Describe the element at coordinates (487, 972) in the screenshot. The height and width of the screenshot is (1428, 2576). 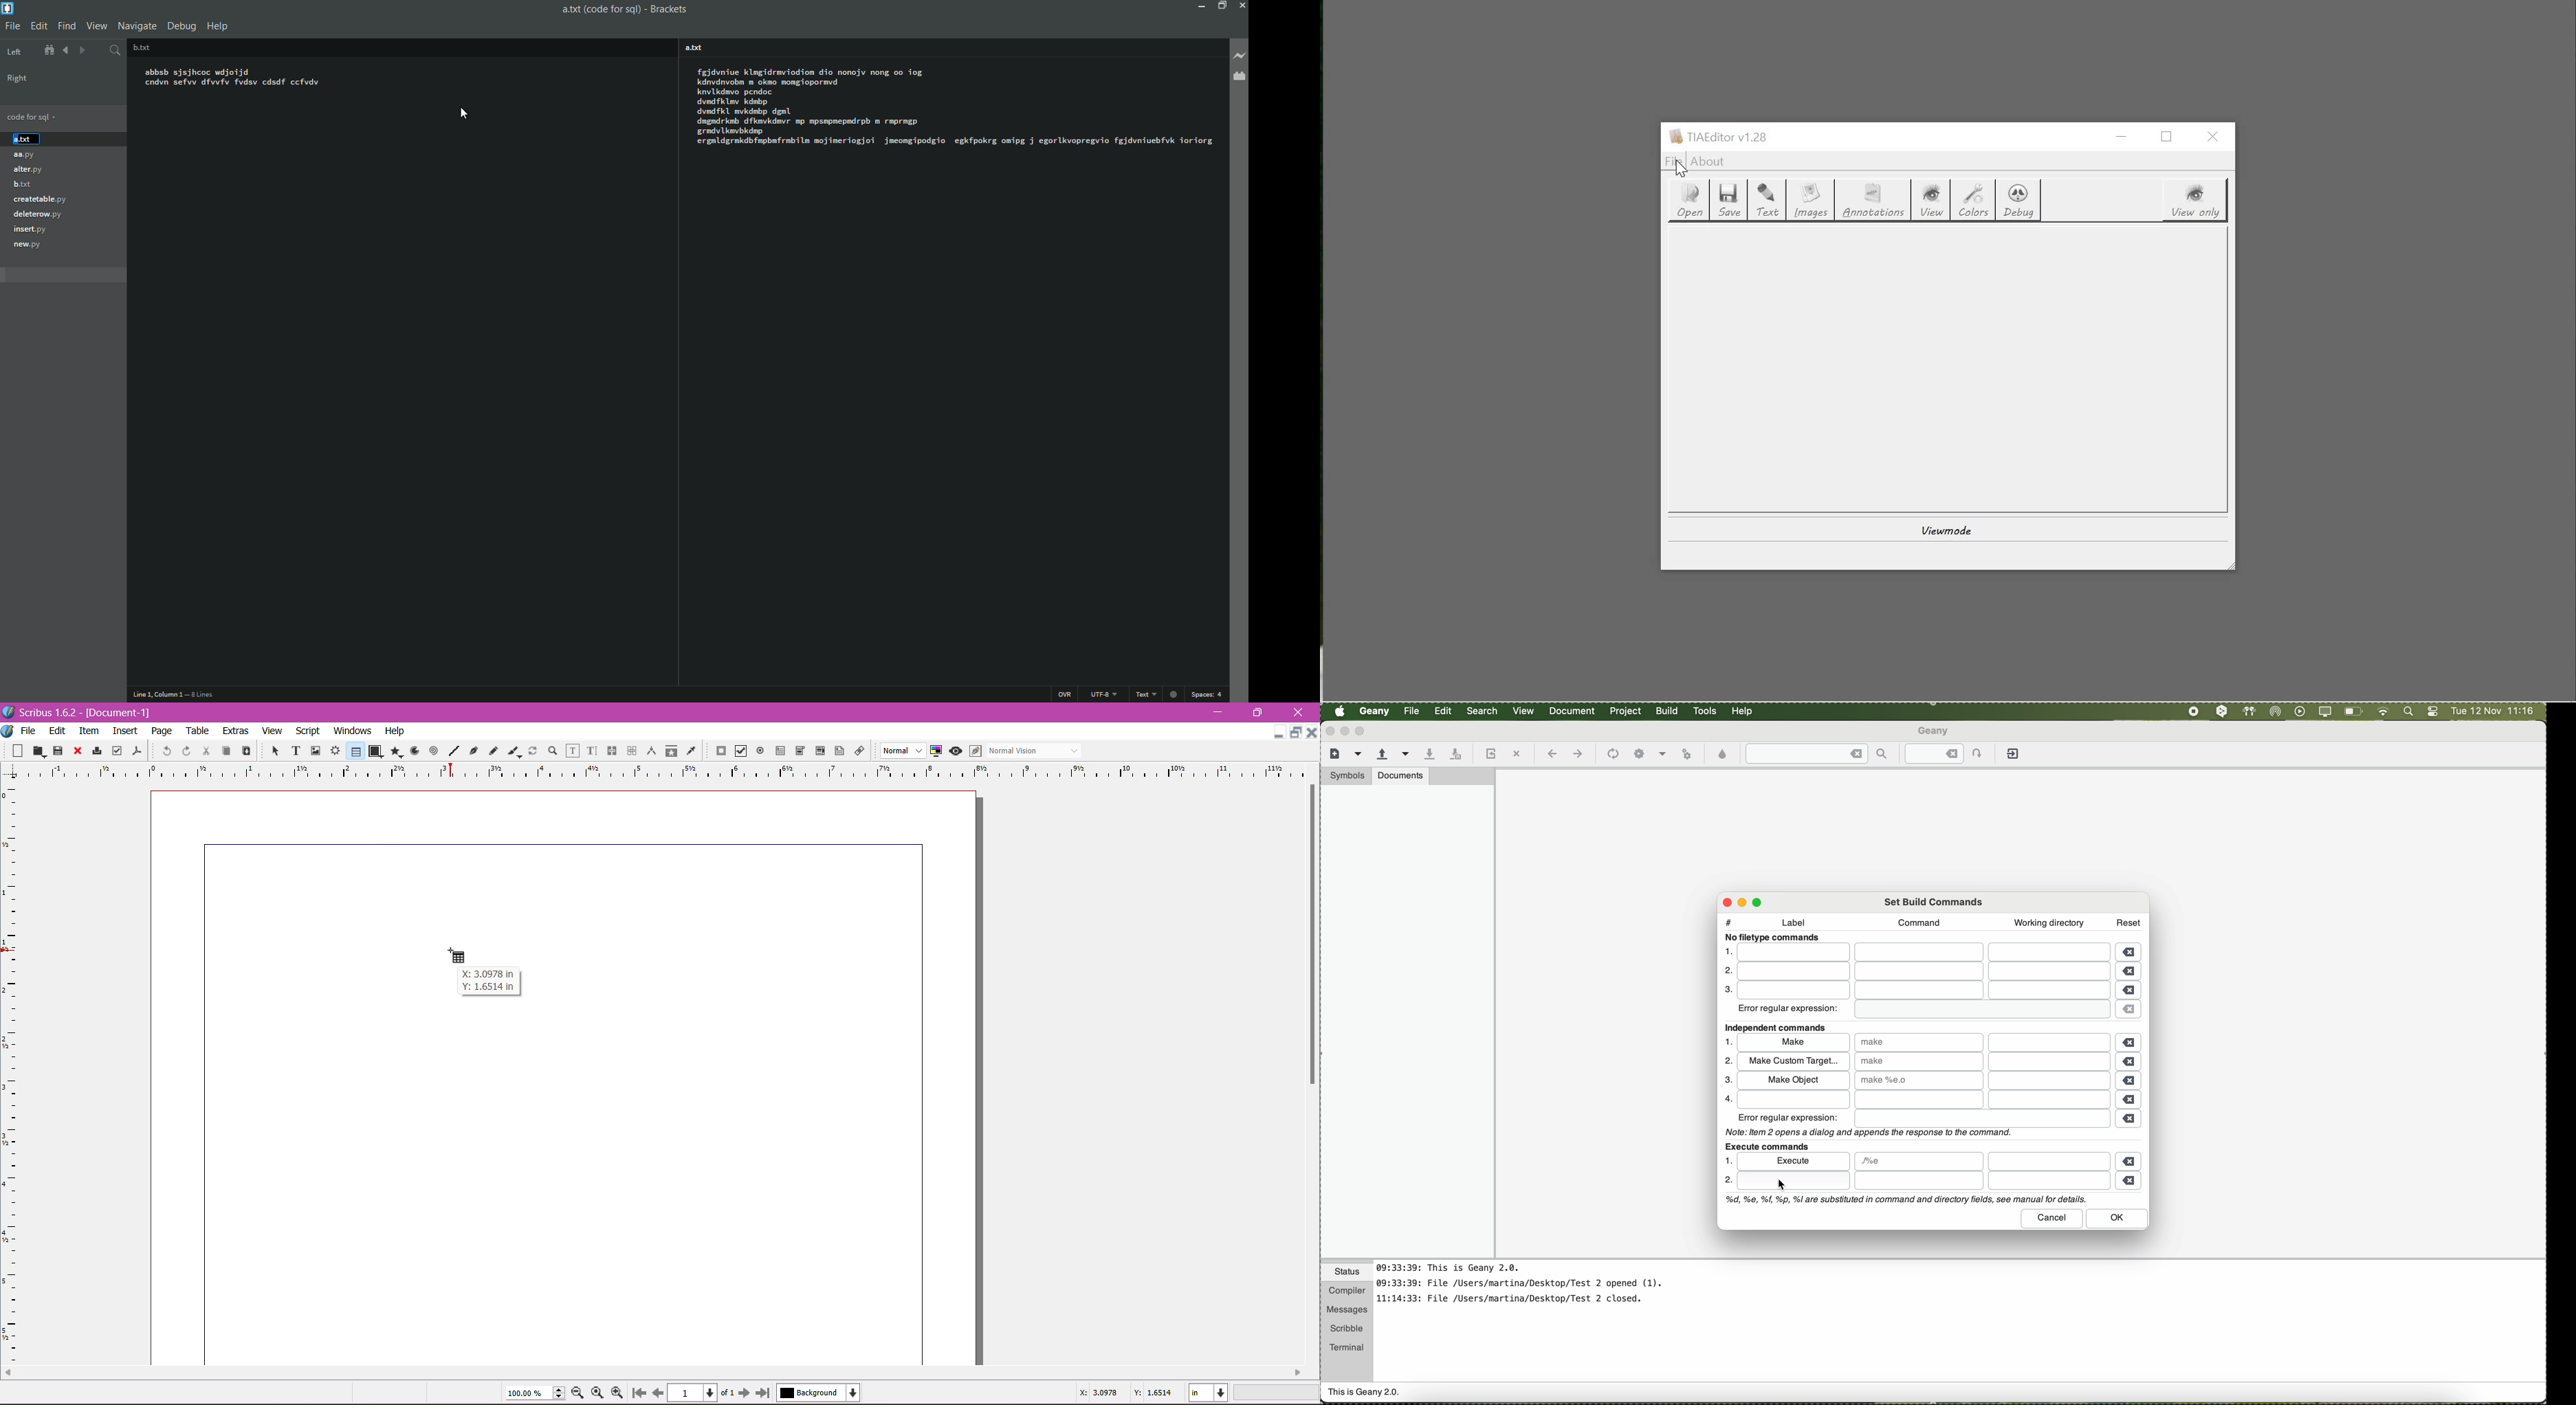
I see `X: 3.0978 in` at that location.